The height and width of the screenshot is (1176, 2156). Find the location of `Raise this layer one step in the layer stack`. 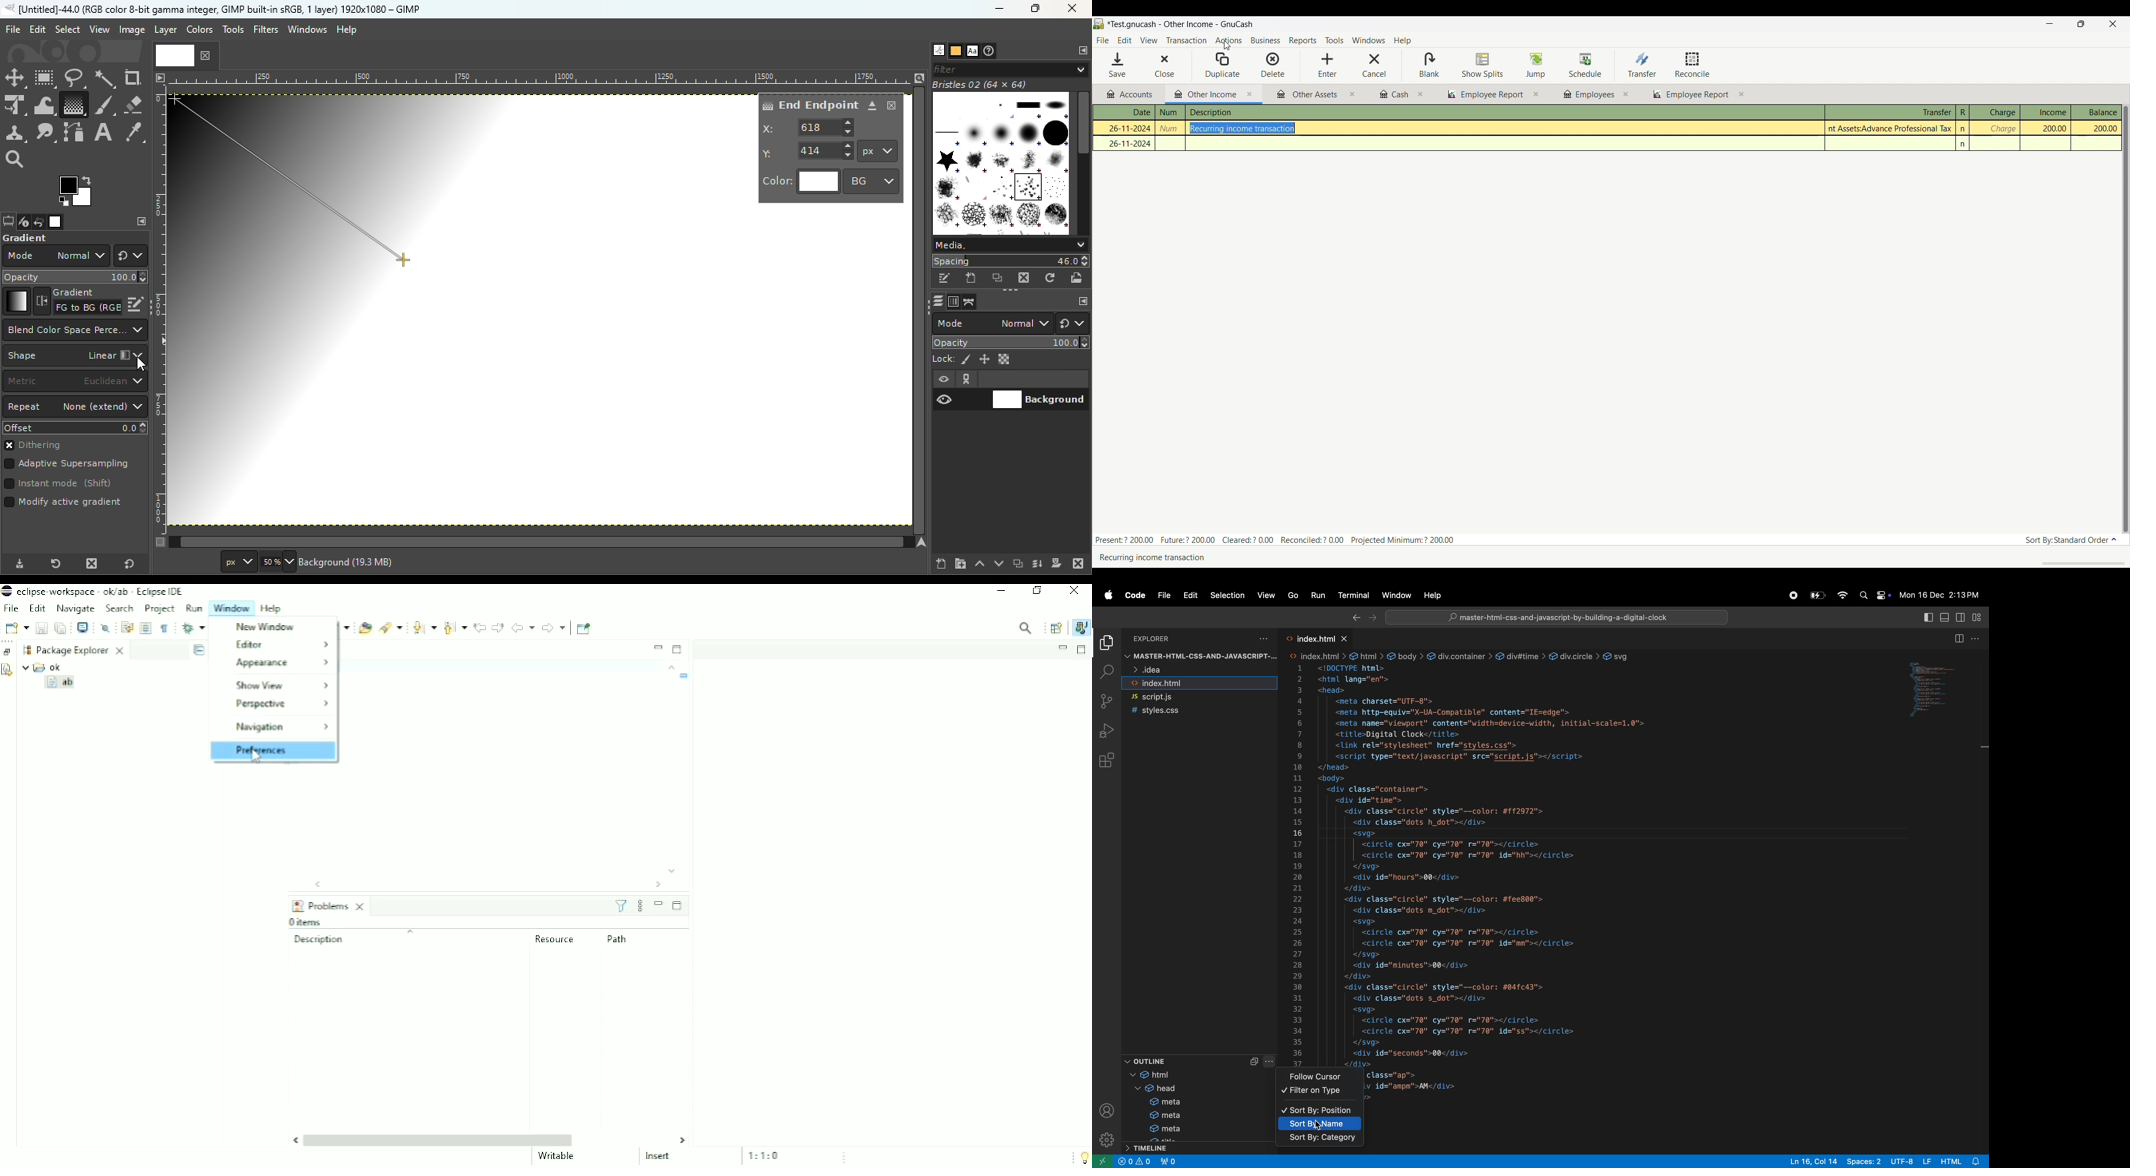

Raise this layer one step in the layer stack is located at coordinates (980, 564).